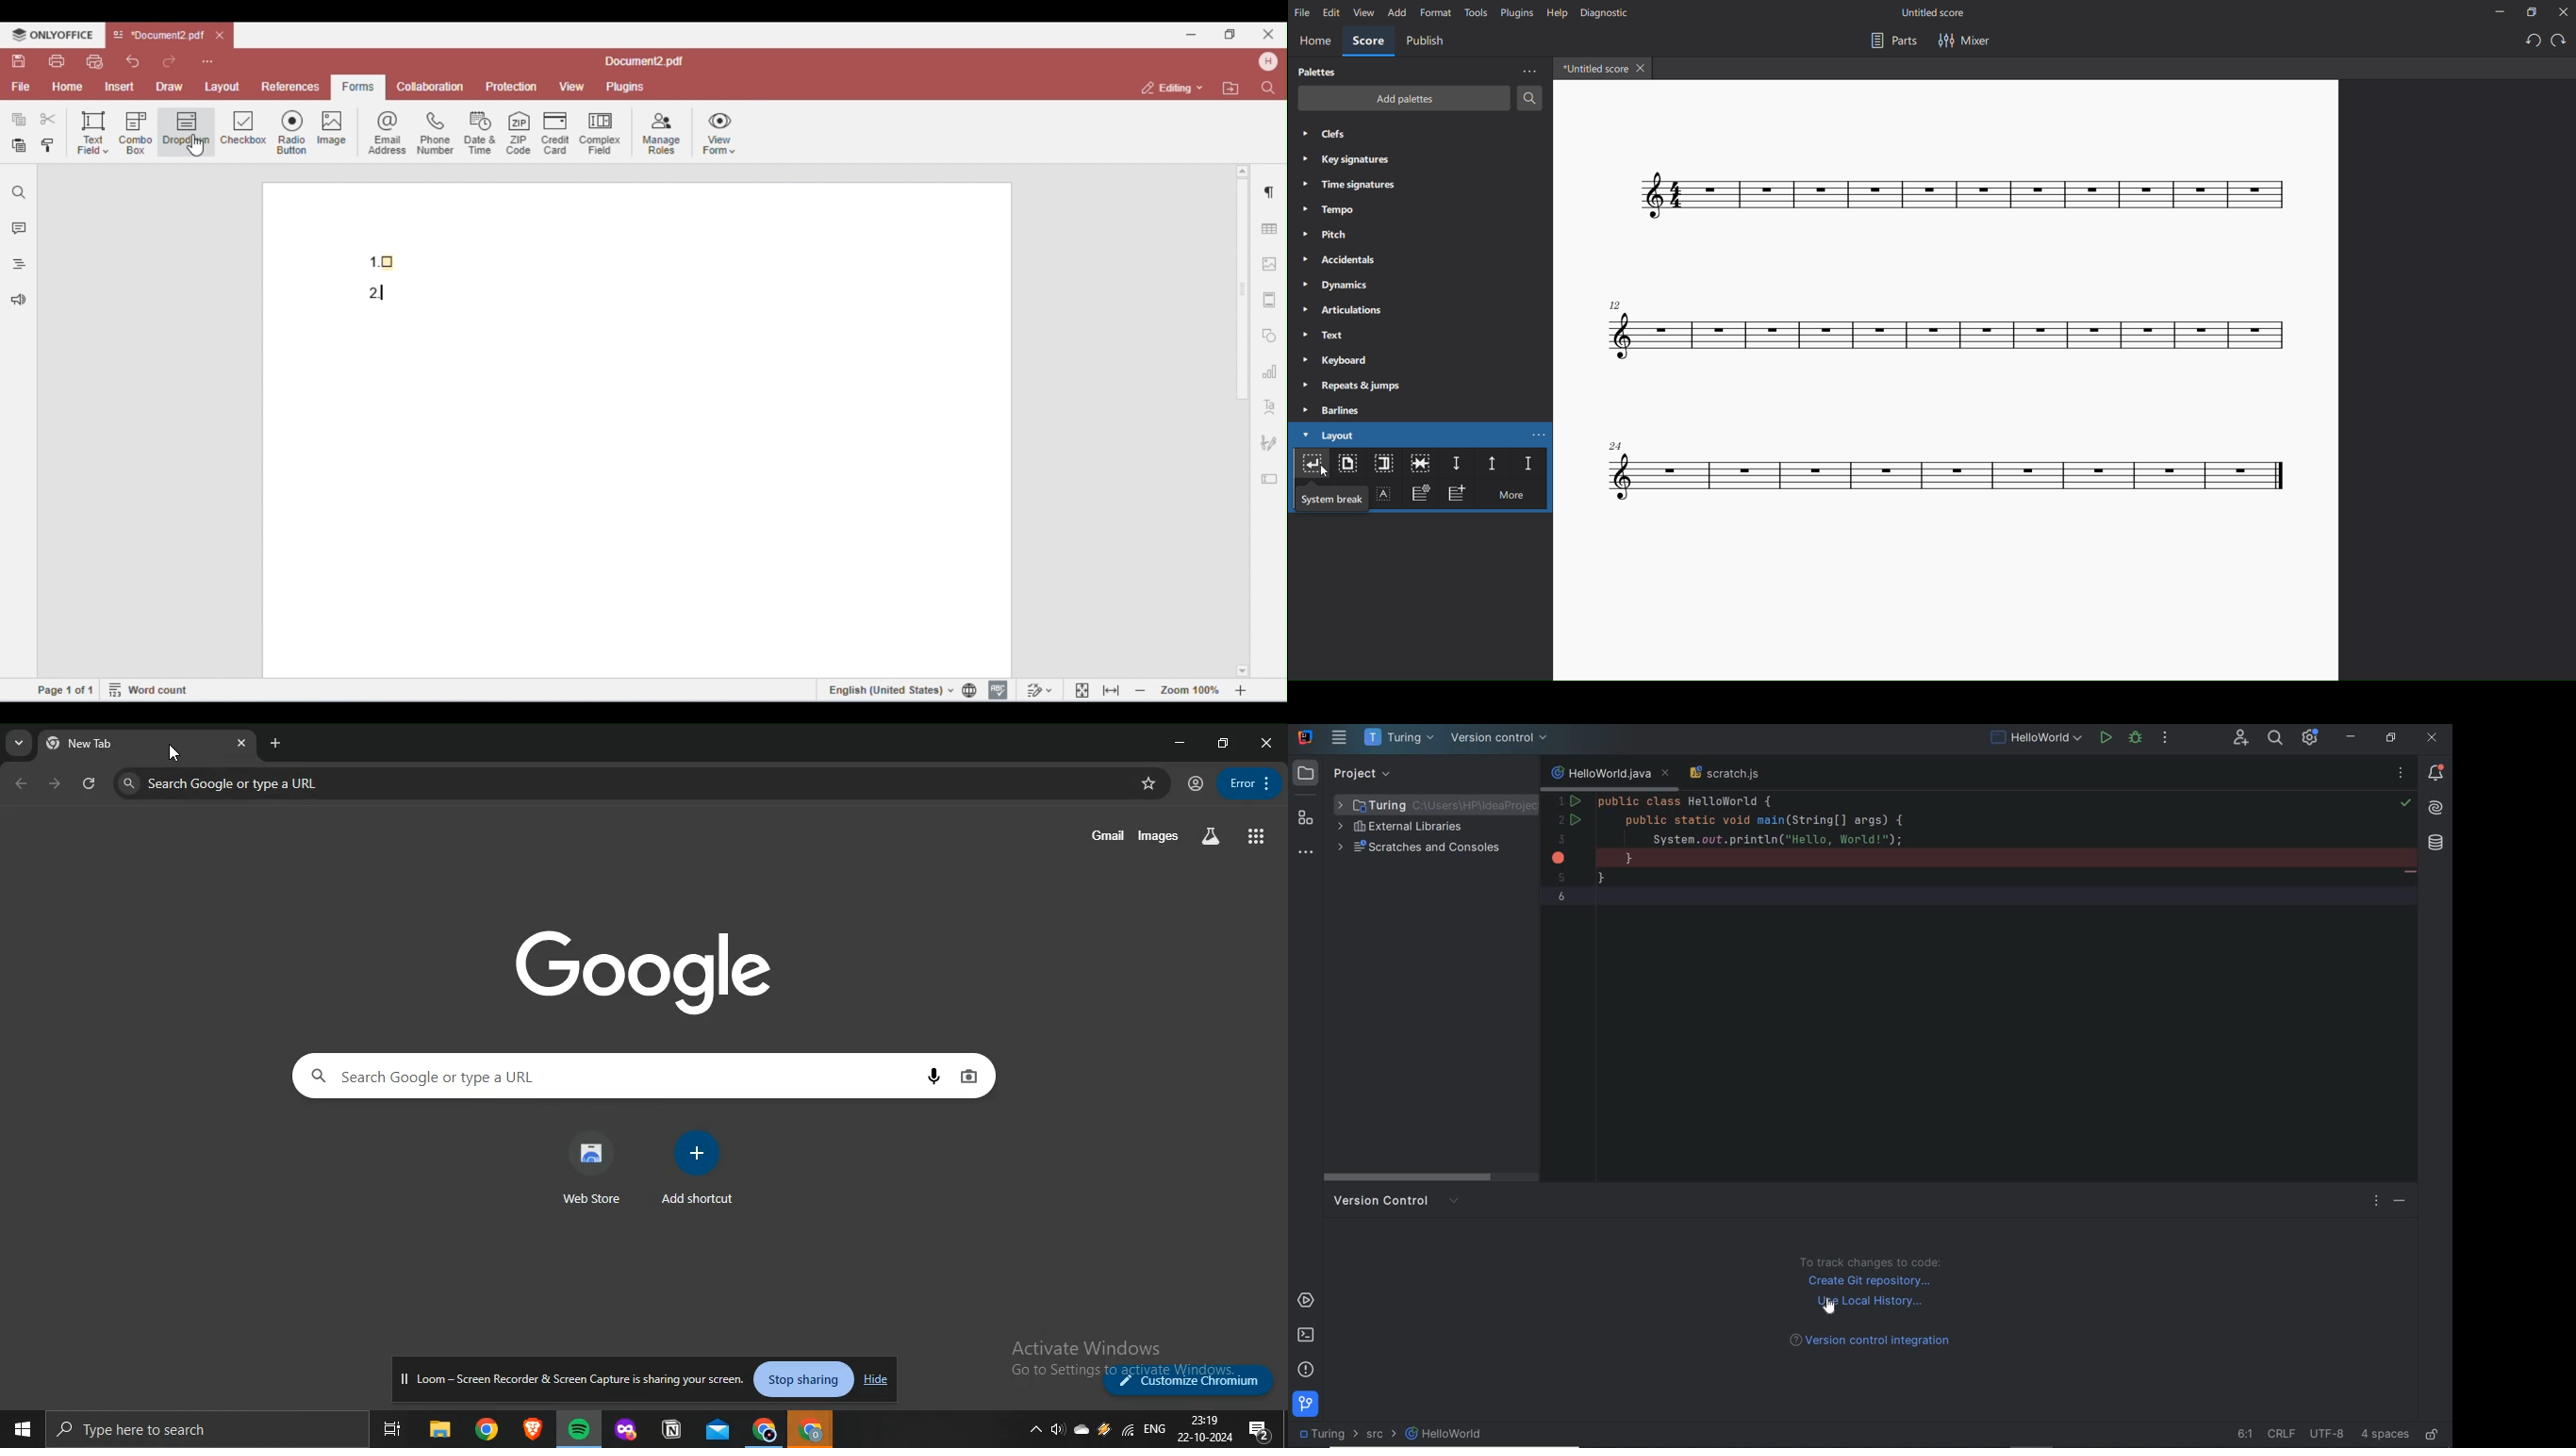 This screenshot has width=2576, height=1456. I want to click on customize chromium, so click(1192, 1380).